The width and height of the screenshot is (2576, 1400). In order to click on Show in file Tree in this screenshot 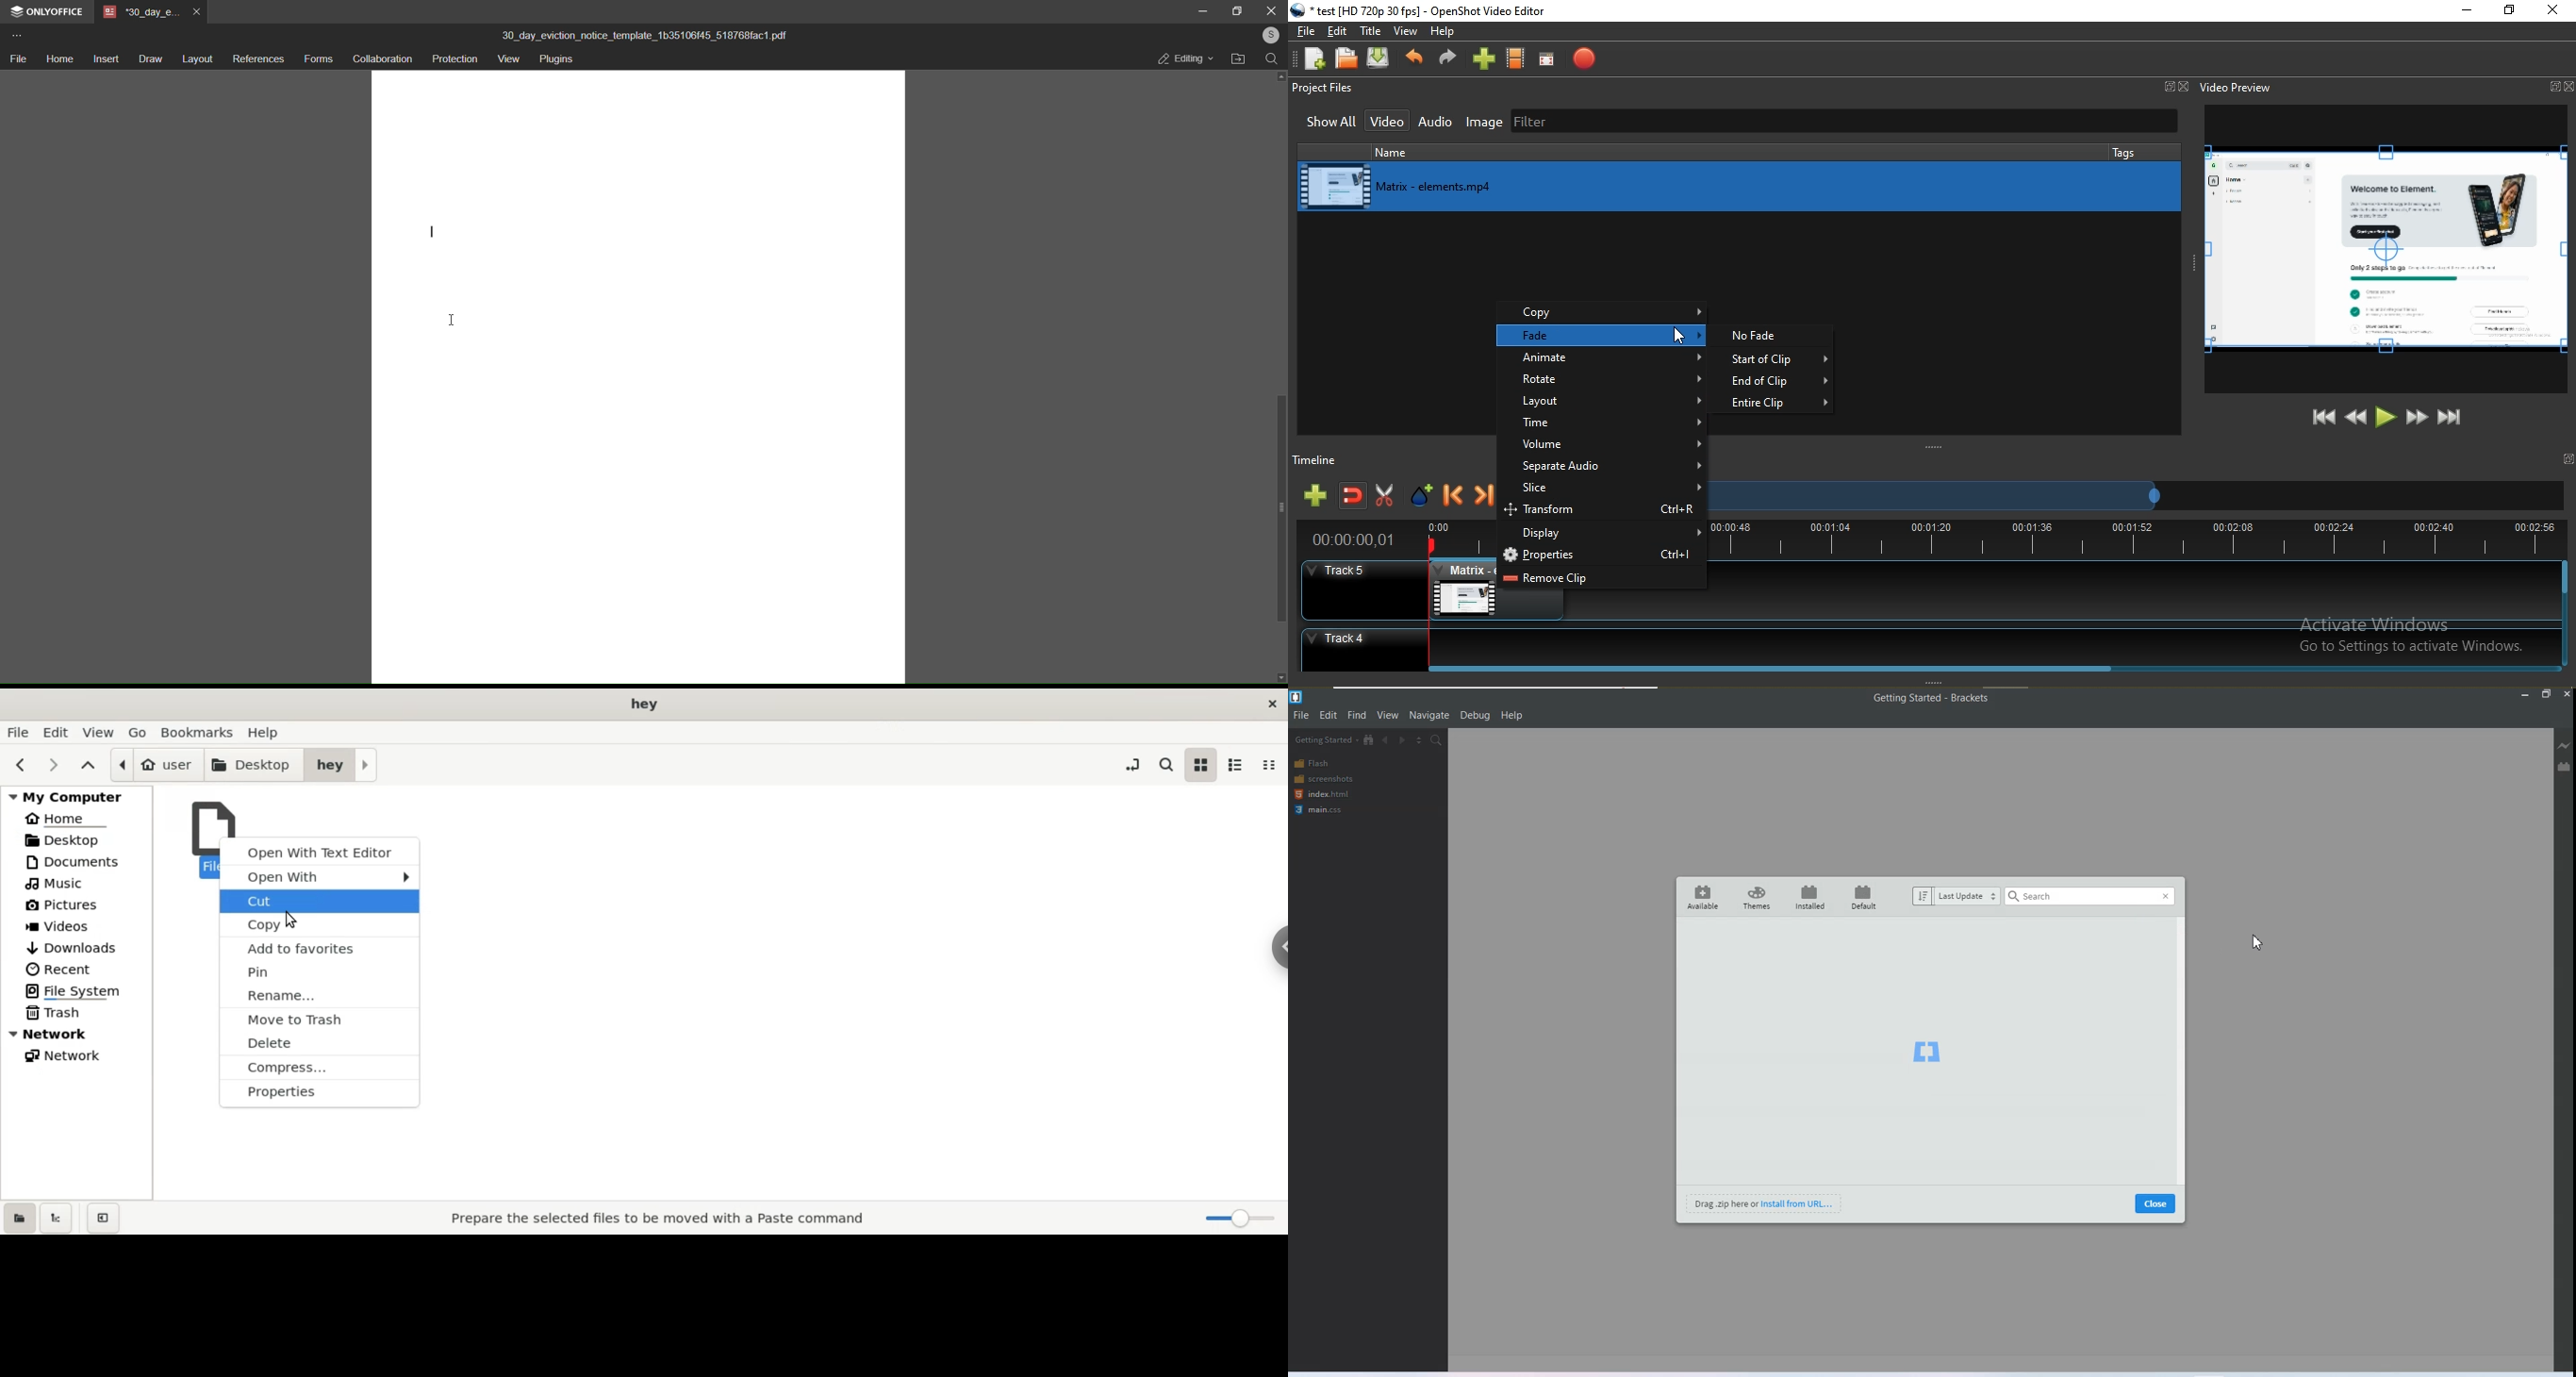, I will do `click(1370, 740)`.